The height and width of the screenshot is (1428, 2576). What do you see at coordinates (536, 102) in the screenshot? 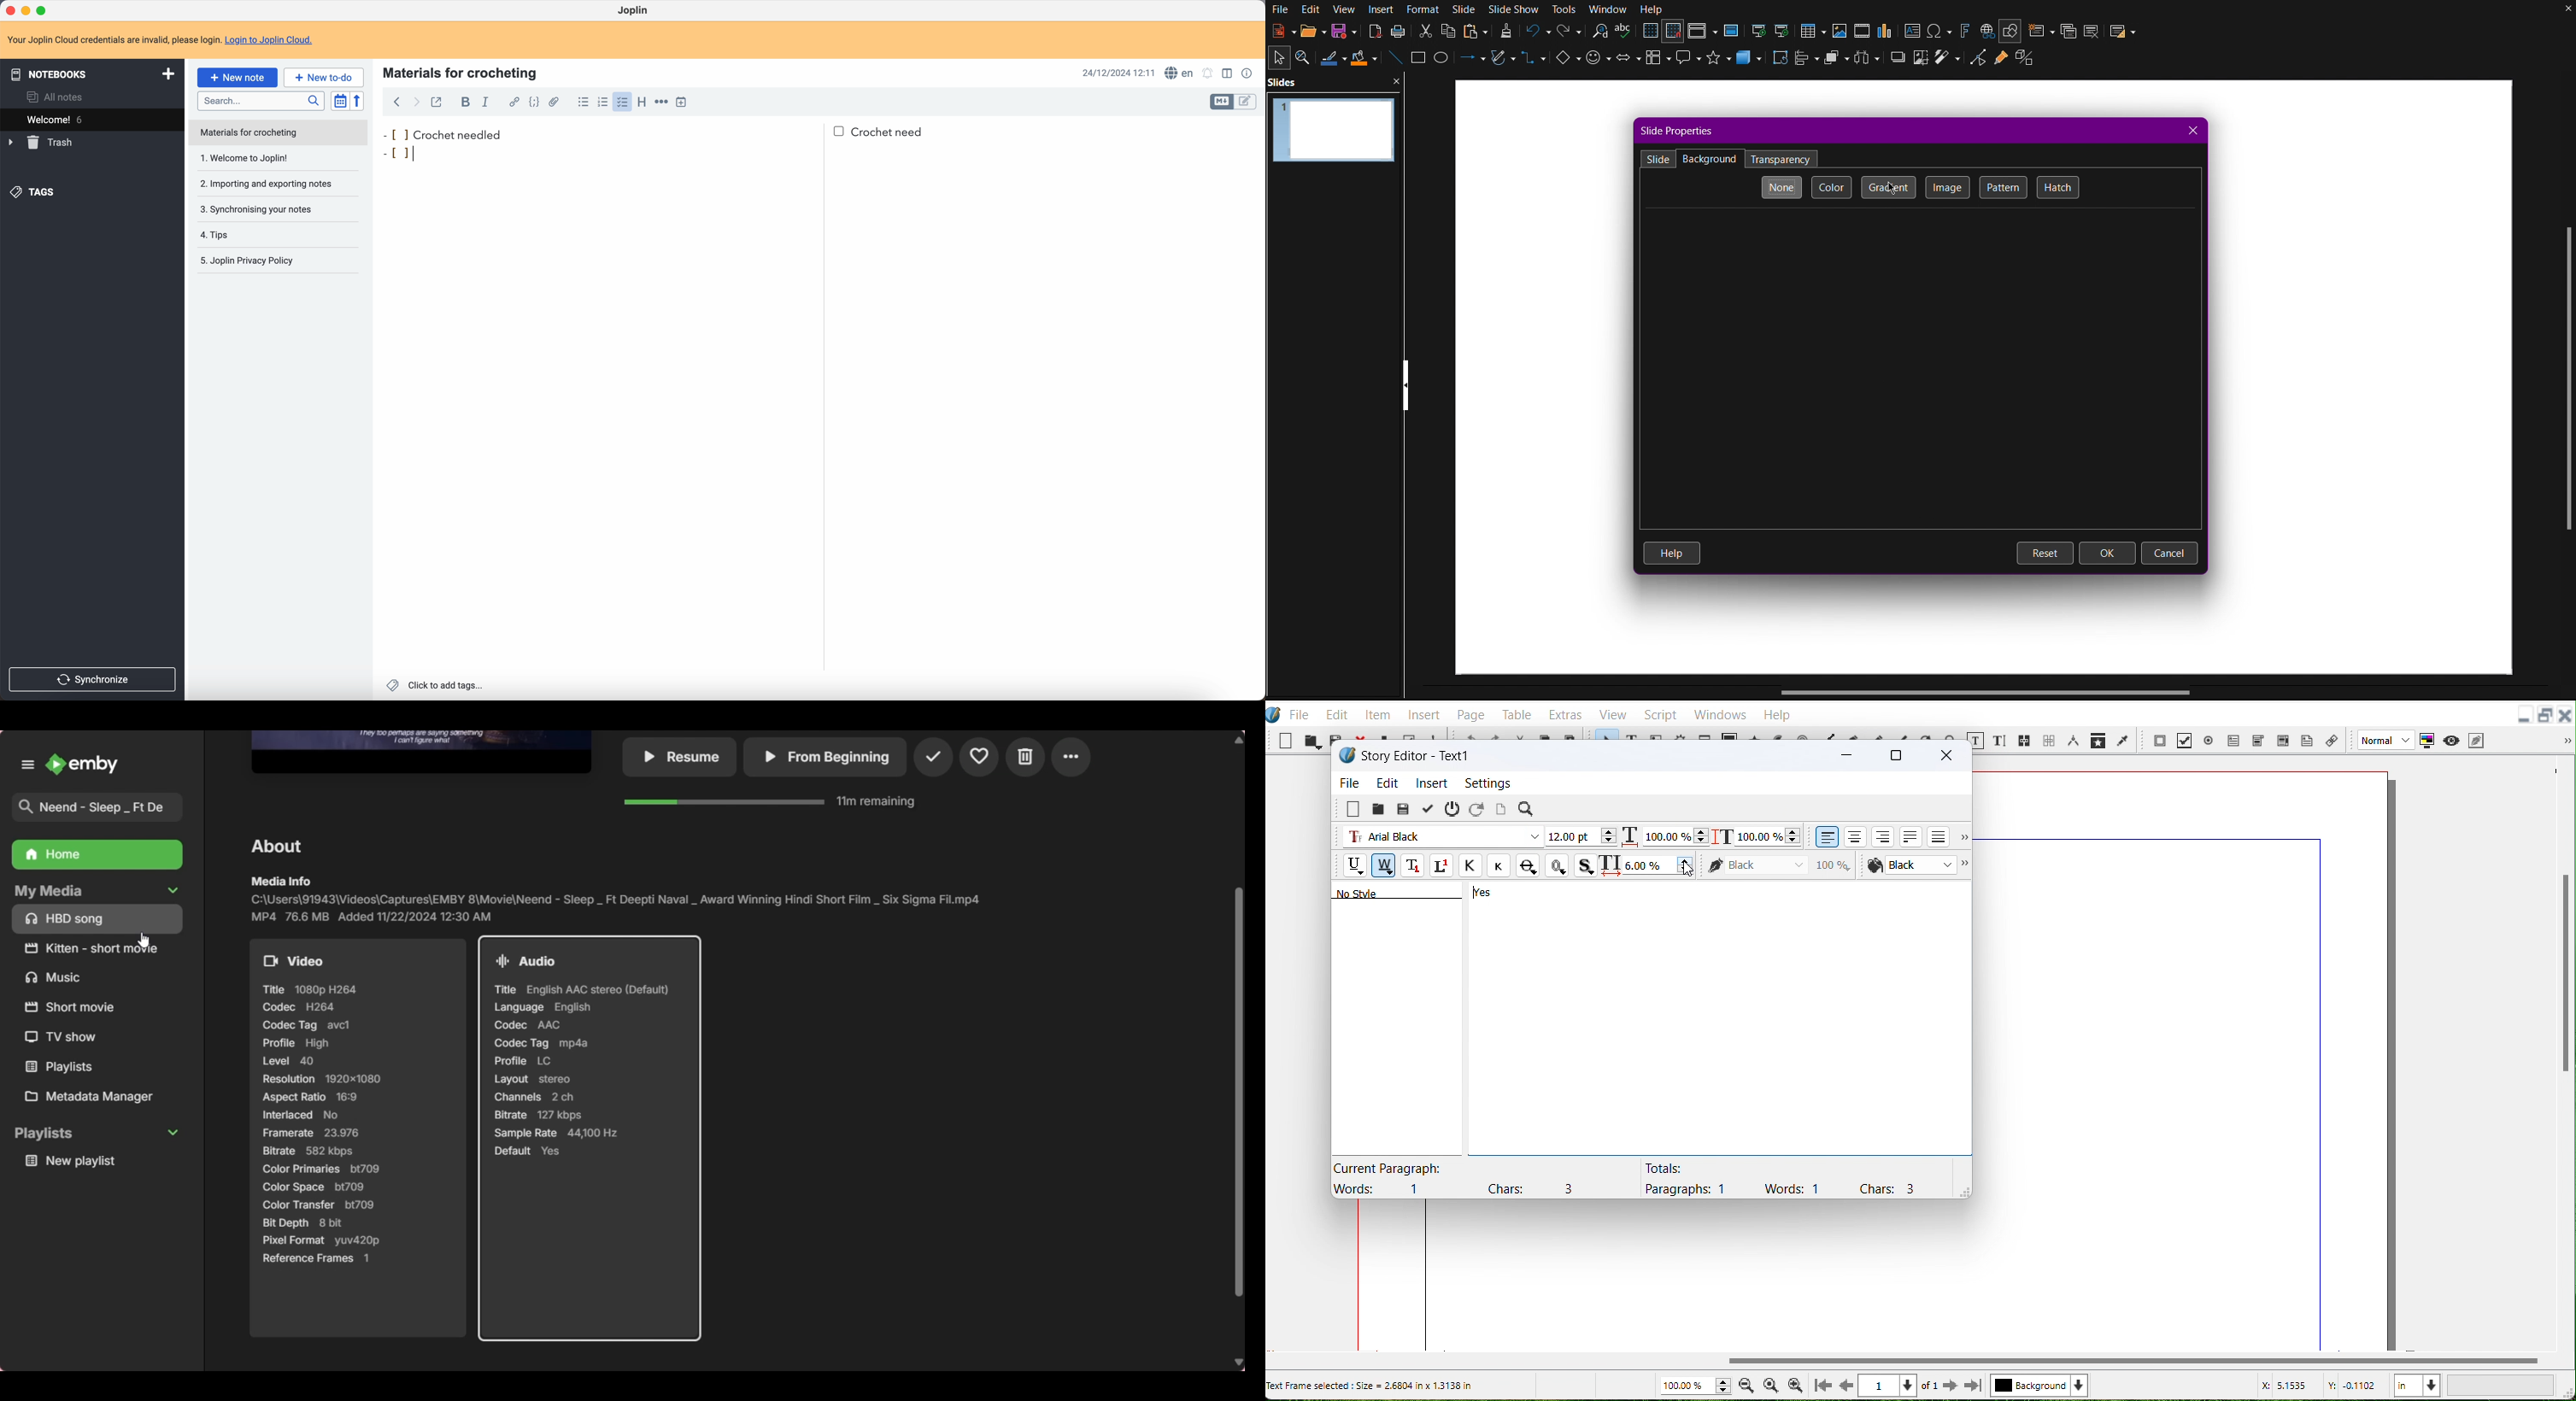
I see `code` at bounding box center [536, 102].